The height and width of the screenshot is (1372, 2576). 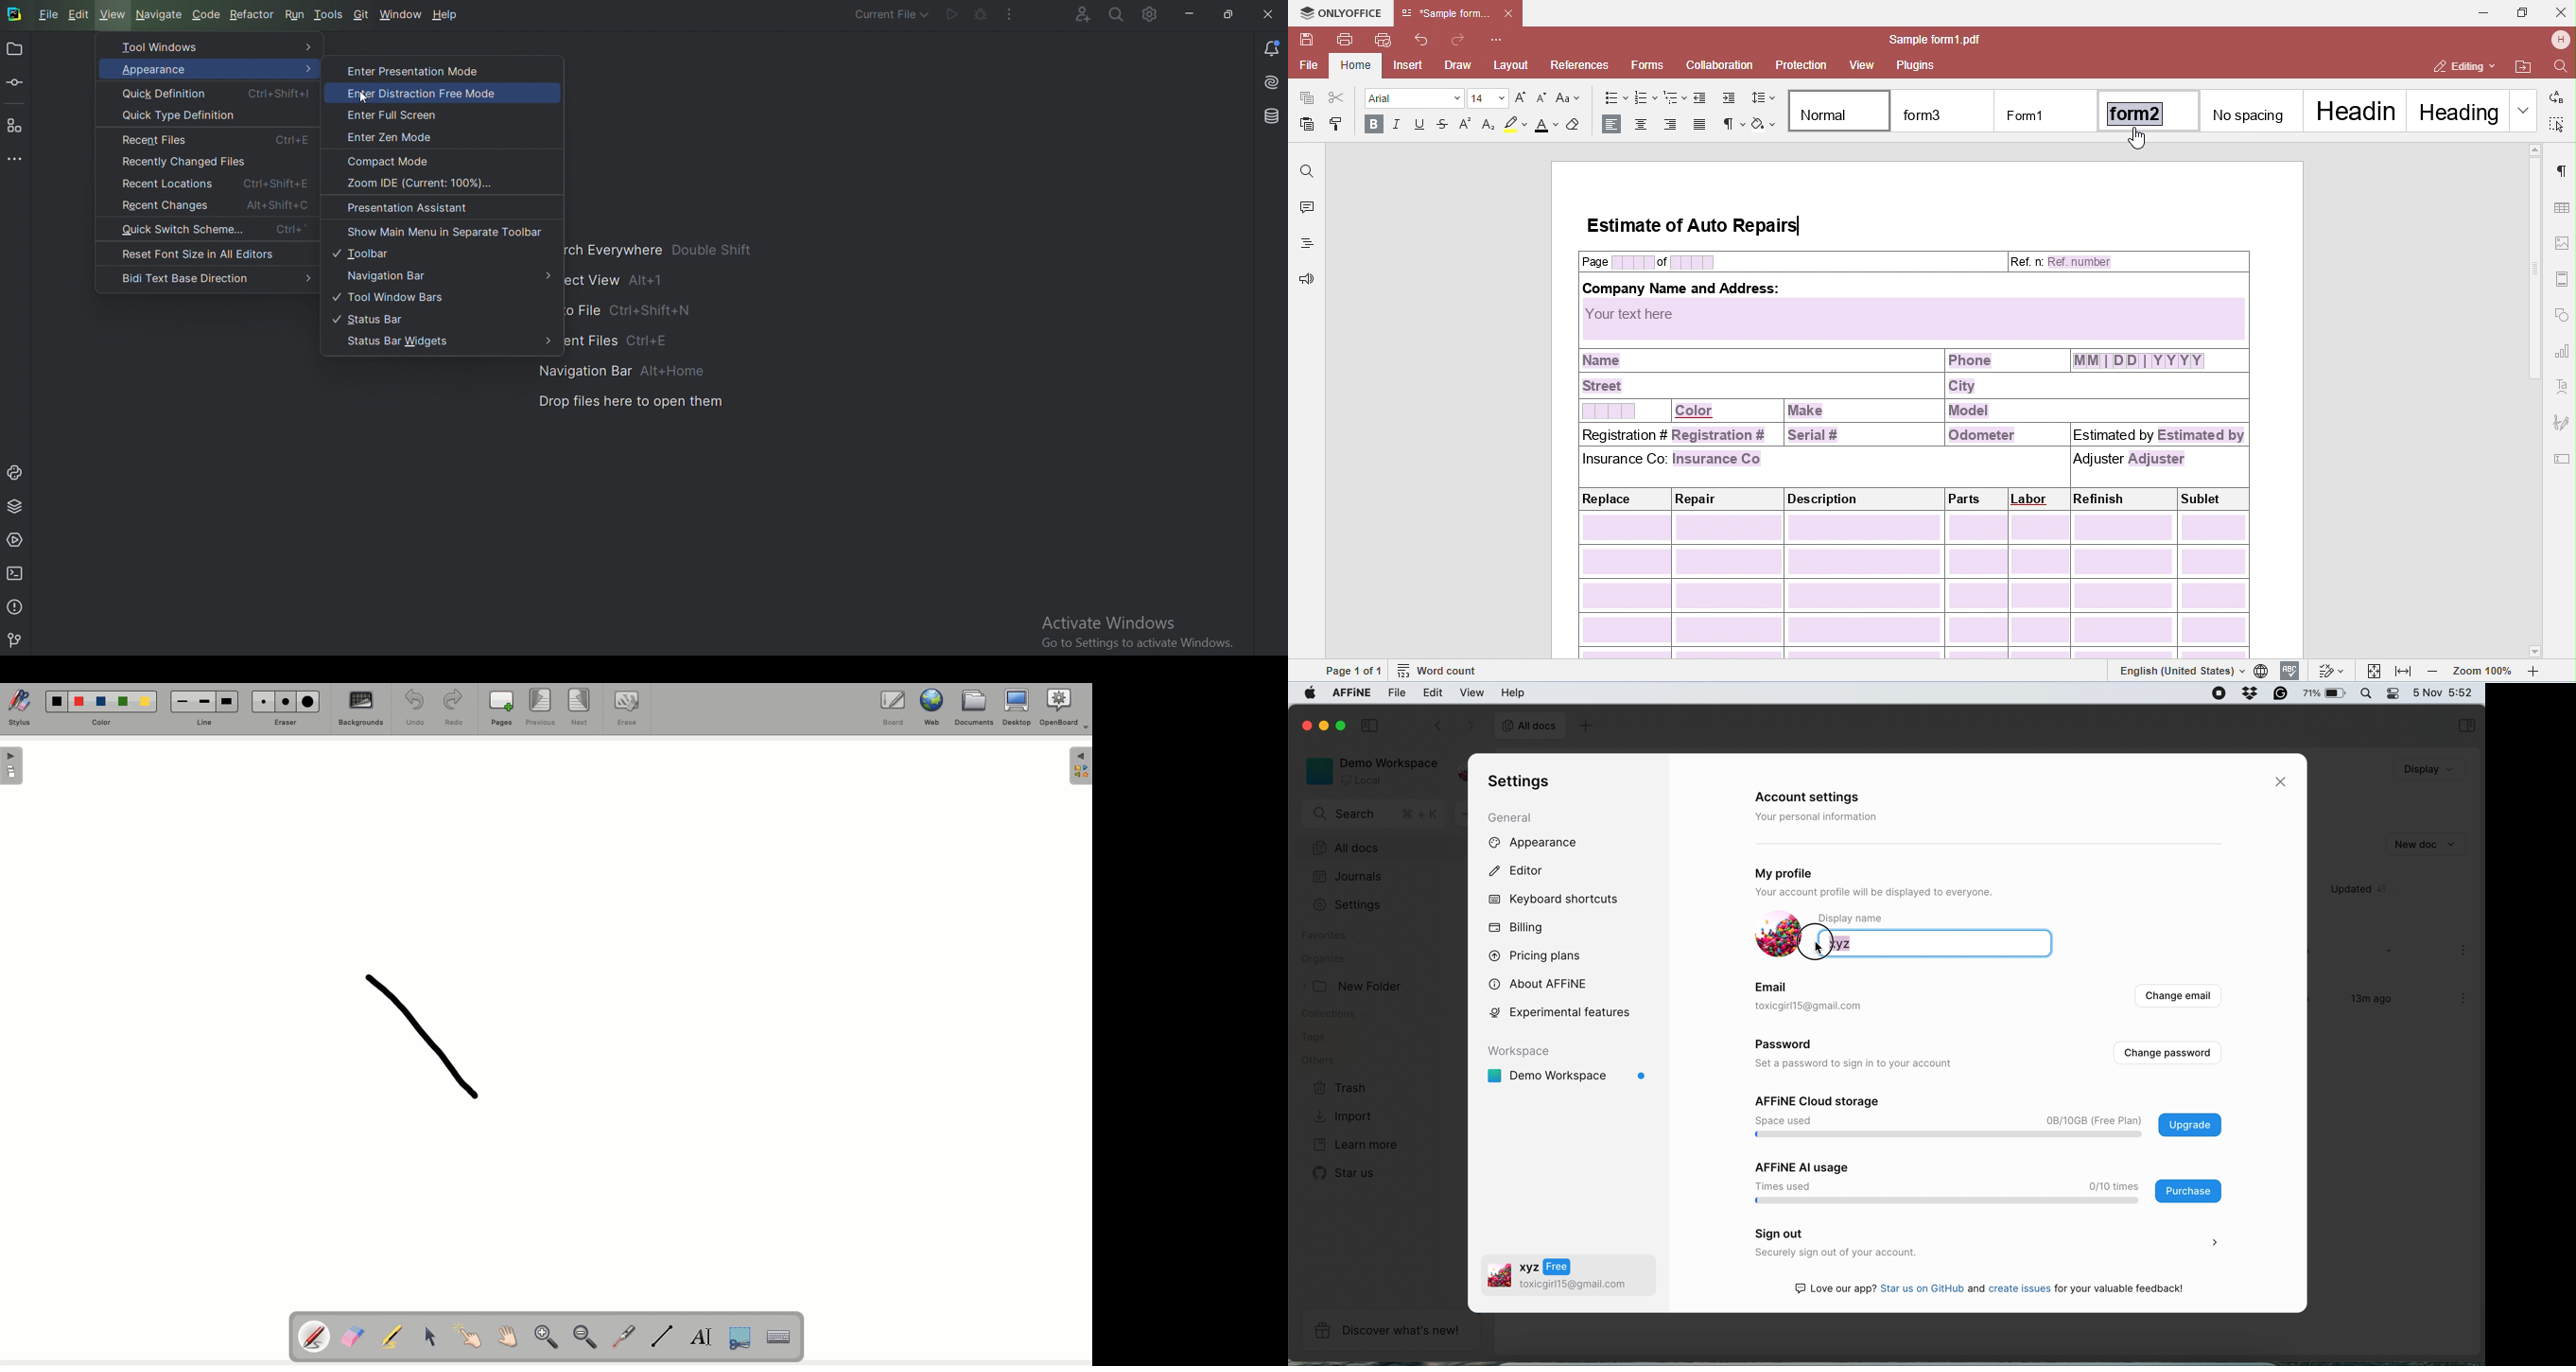 I want to click on Cursor, so click(x=429, y=1334).